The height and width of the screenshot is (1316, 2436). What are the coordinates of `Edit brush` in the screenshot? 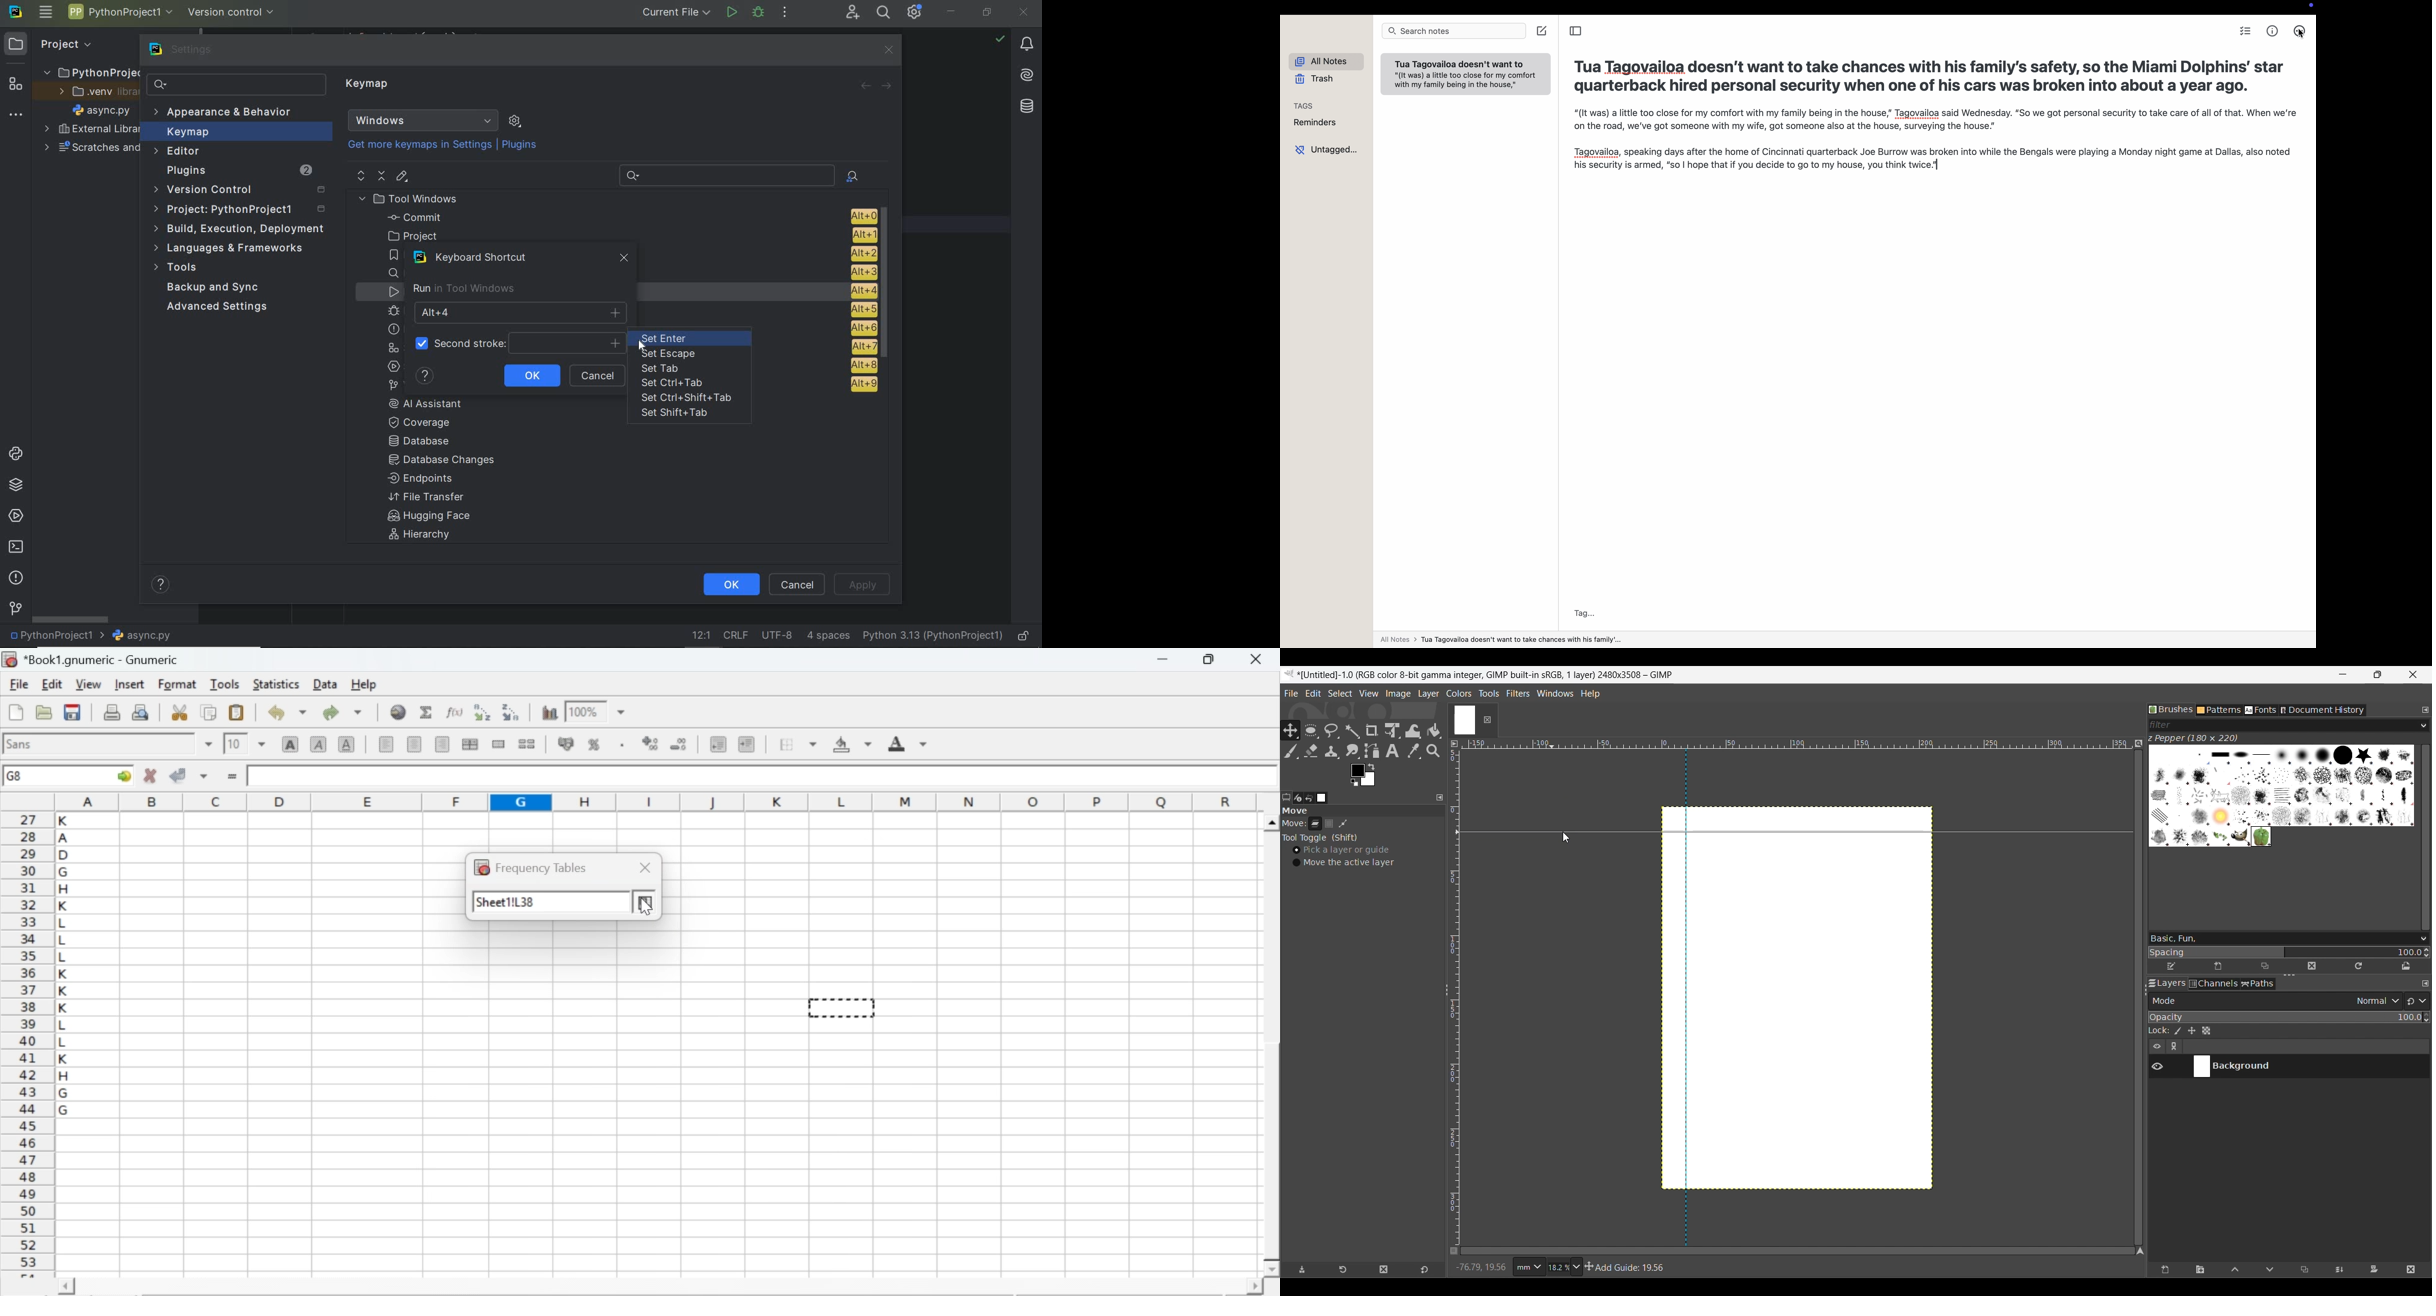 It's located at (2172, 964).